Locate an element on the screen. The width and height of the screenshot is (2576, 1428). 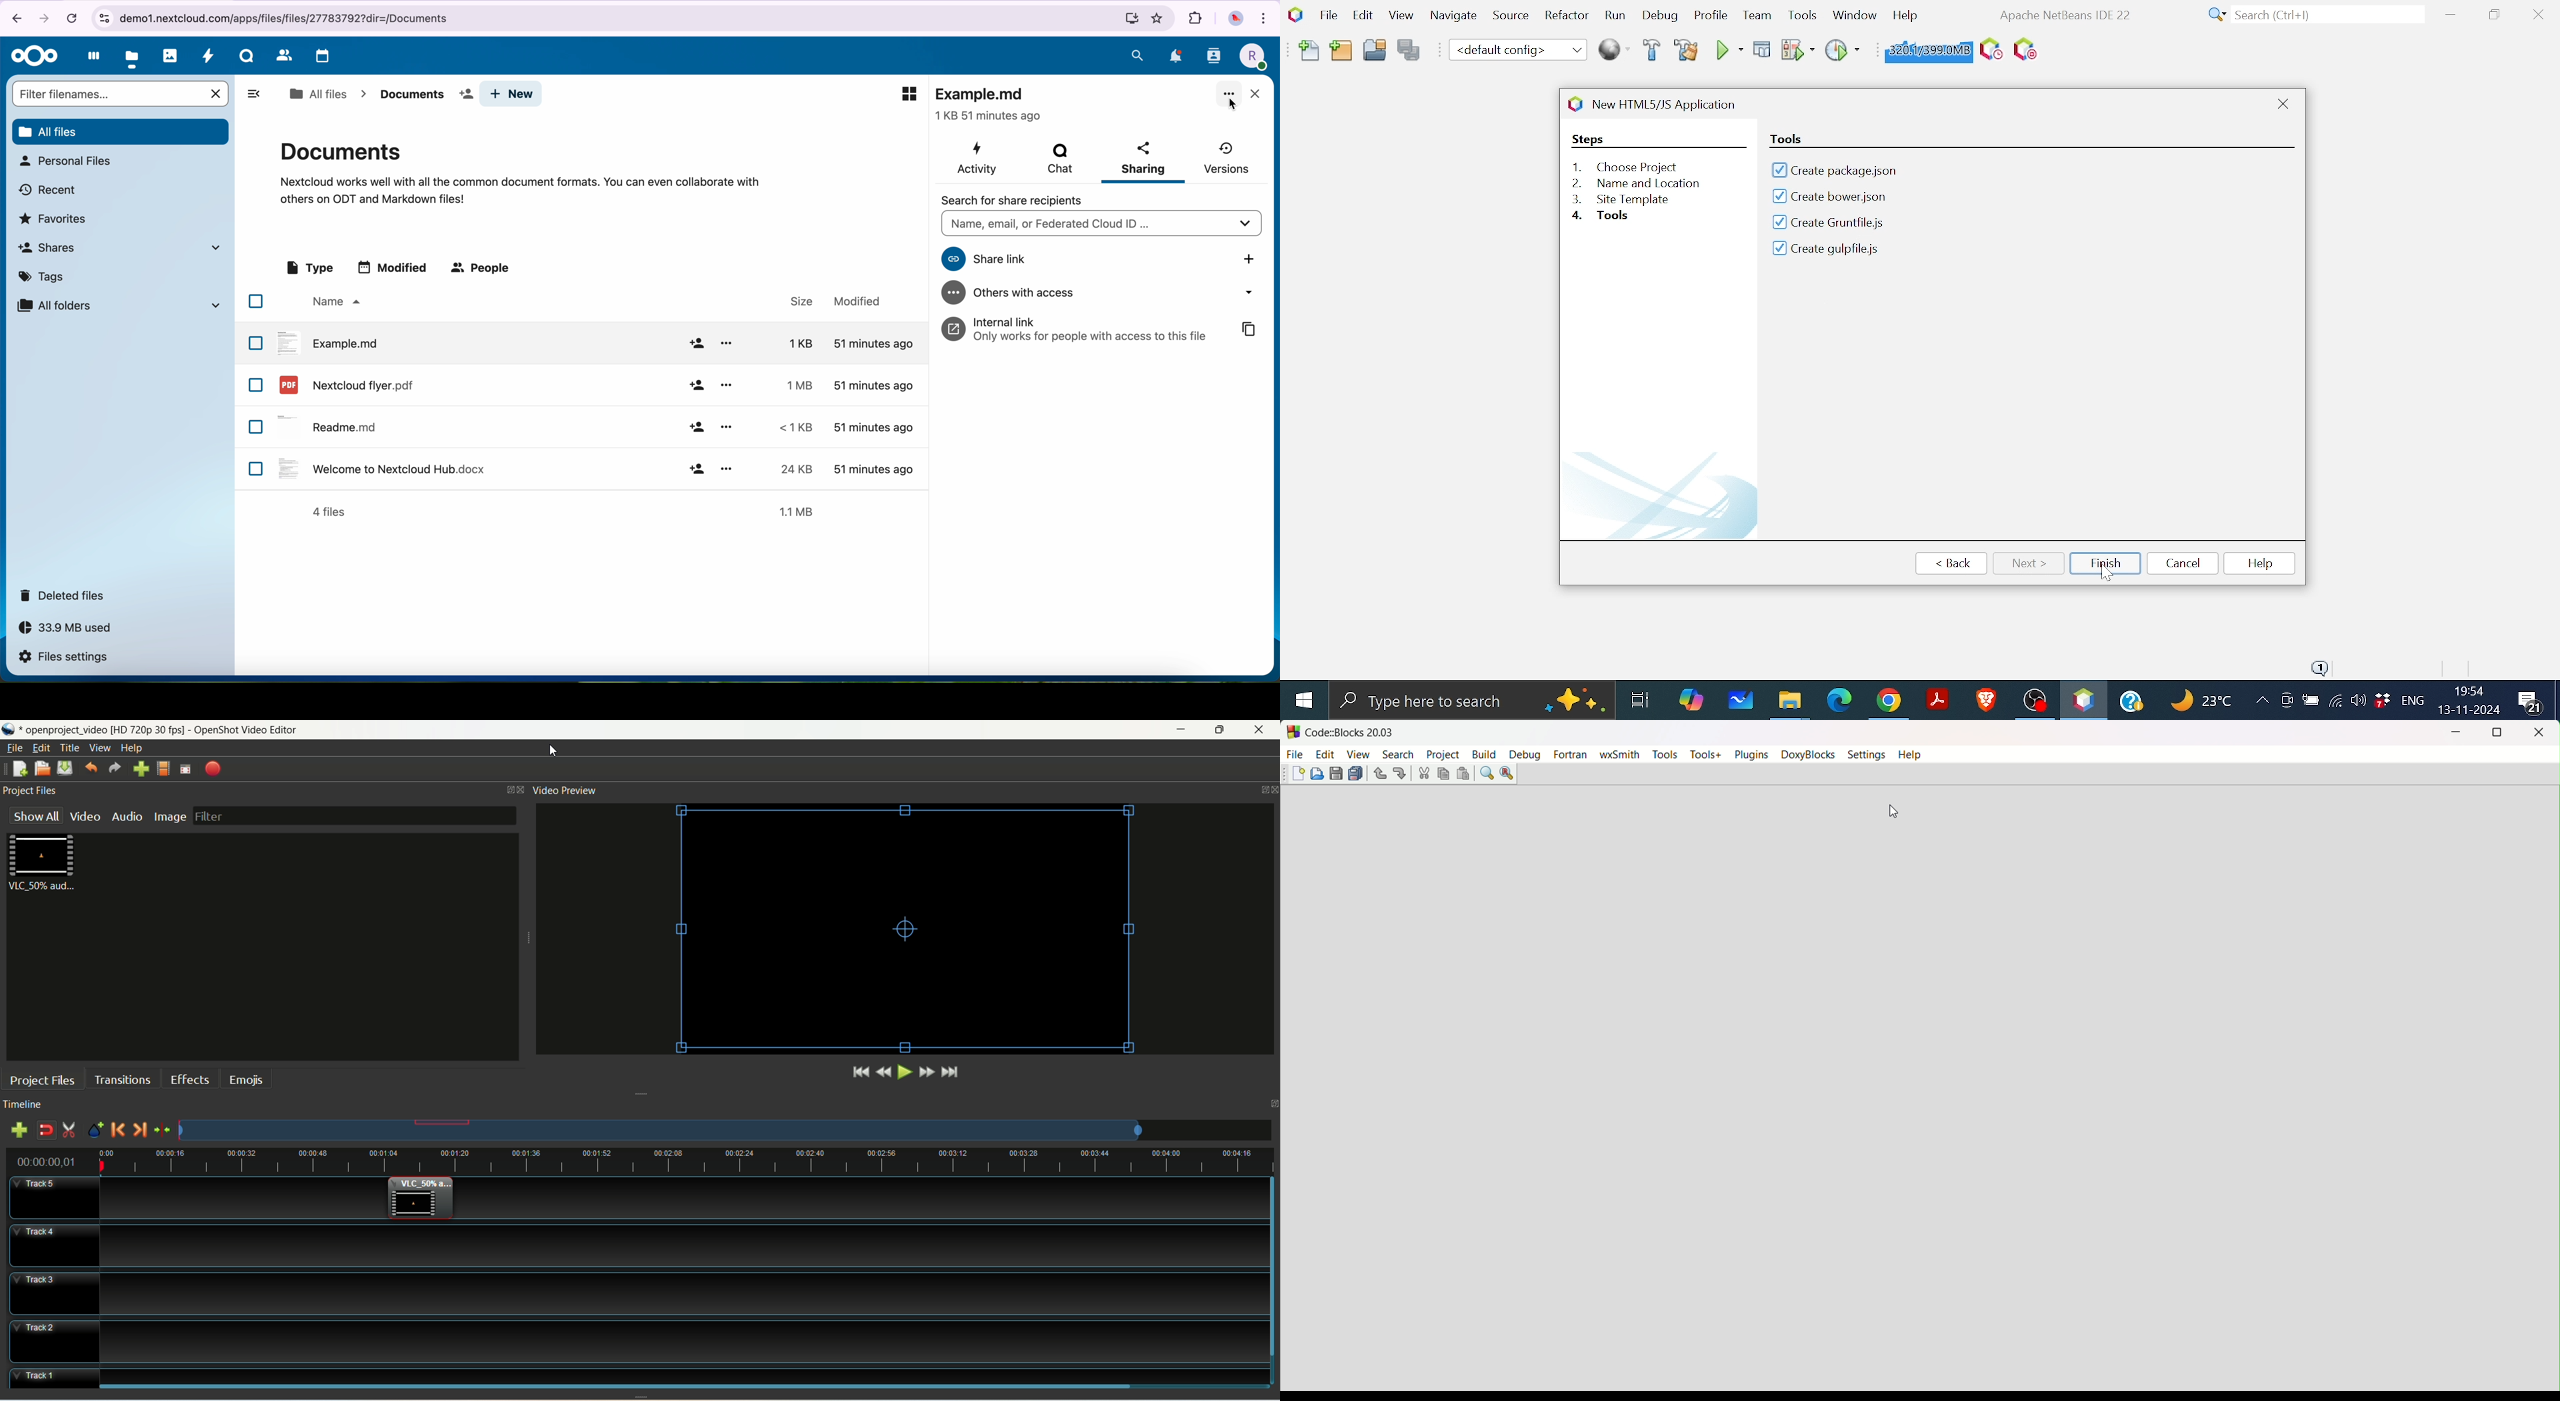
plugins is located at coordinates (1748, 754).